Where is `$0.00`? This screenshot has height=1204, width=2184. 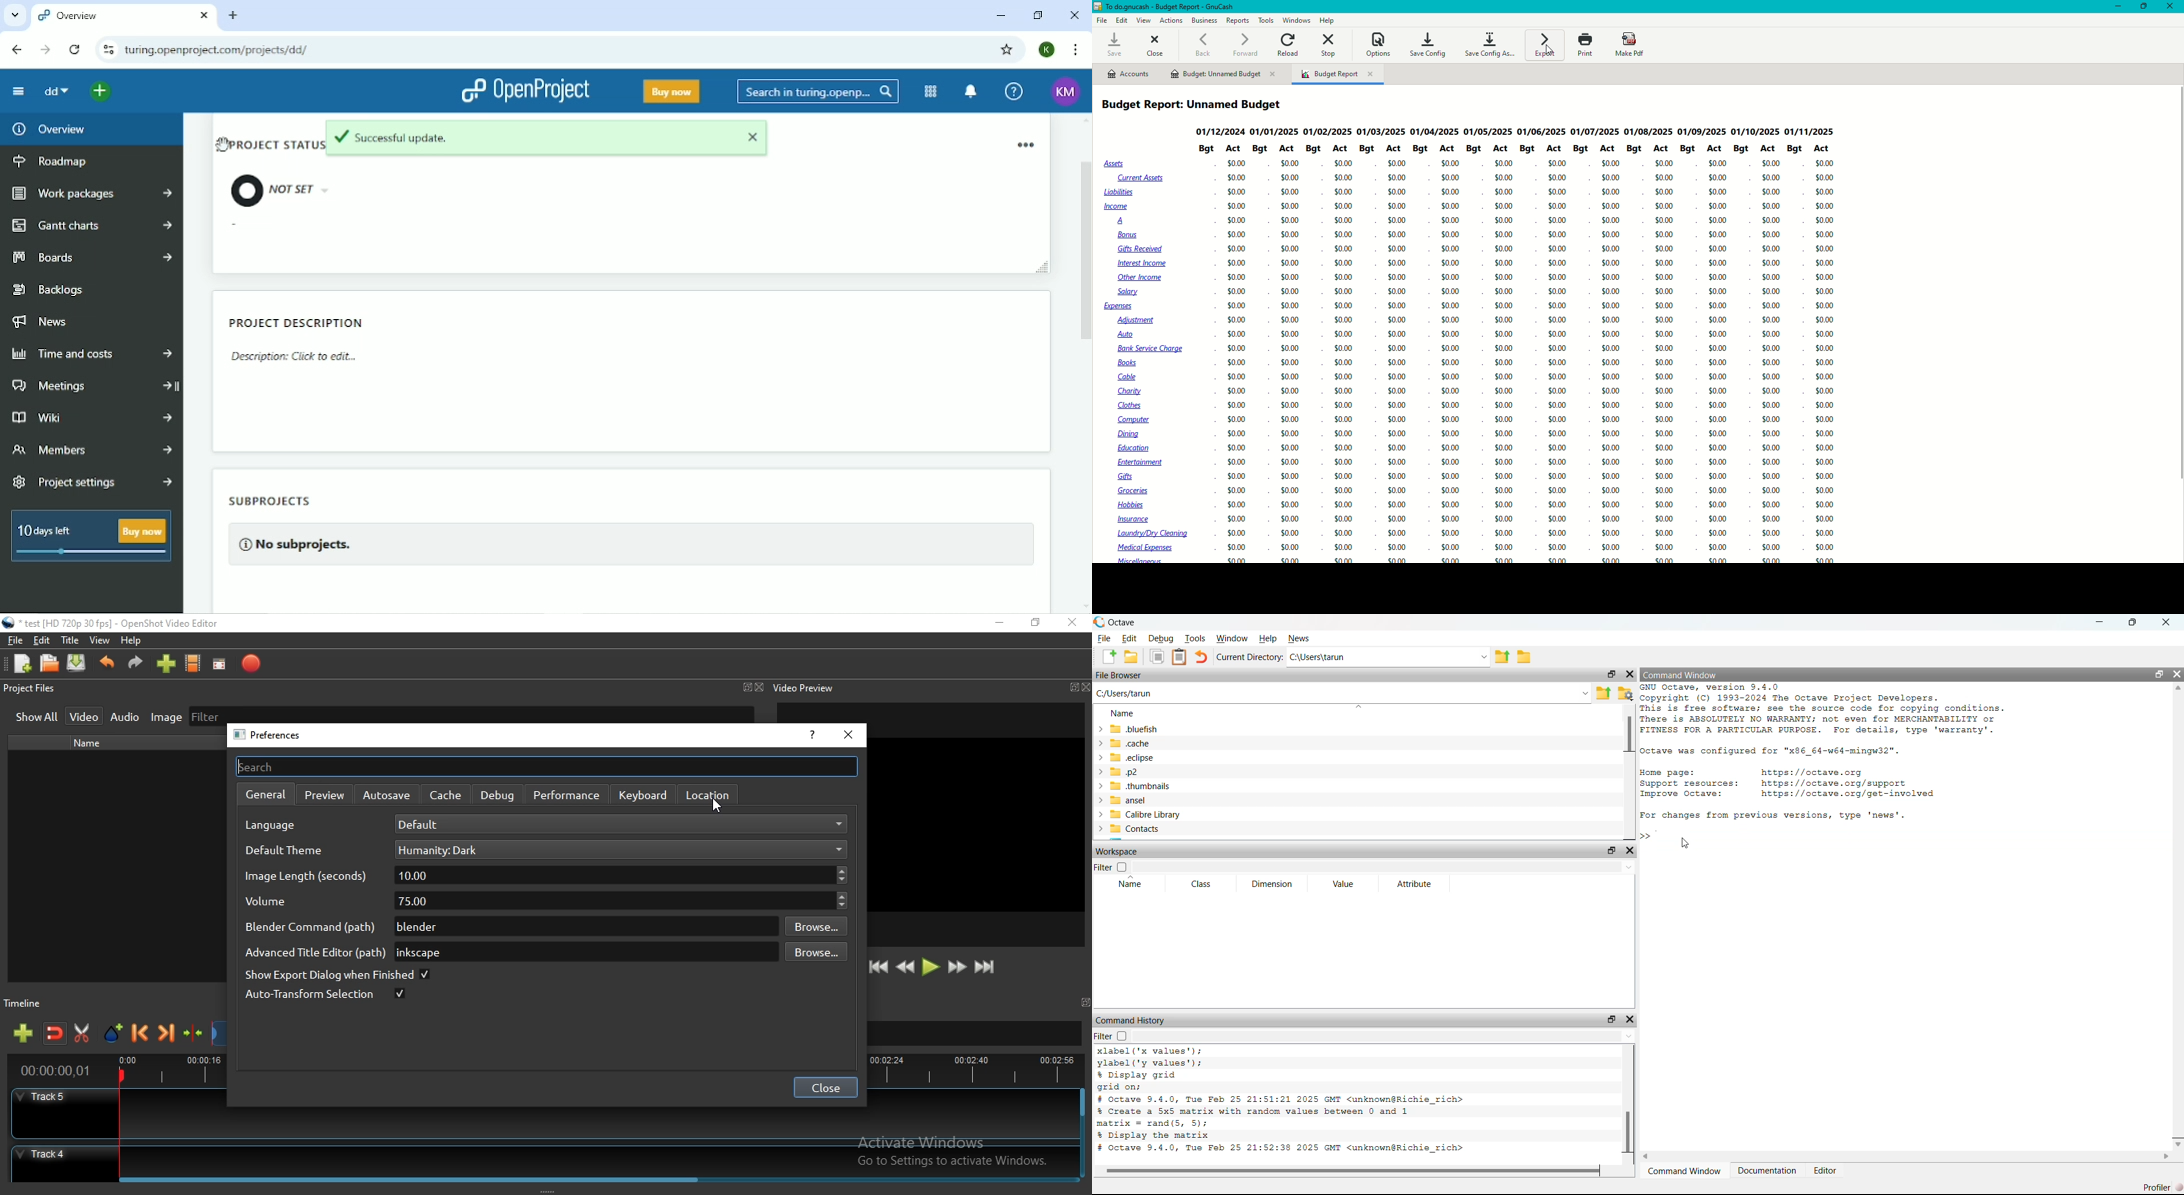 $0.00 is located at coordinates (1343, 320).